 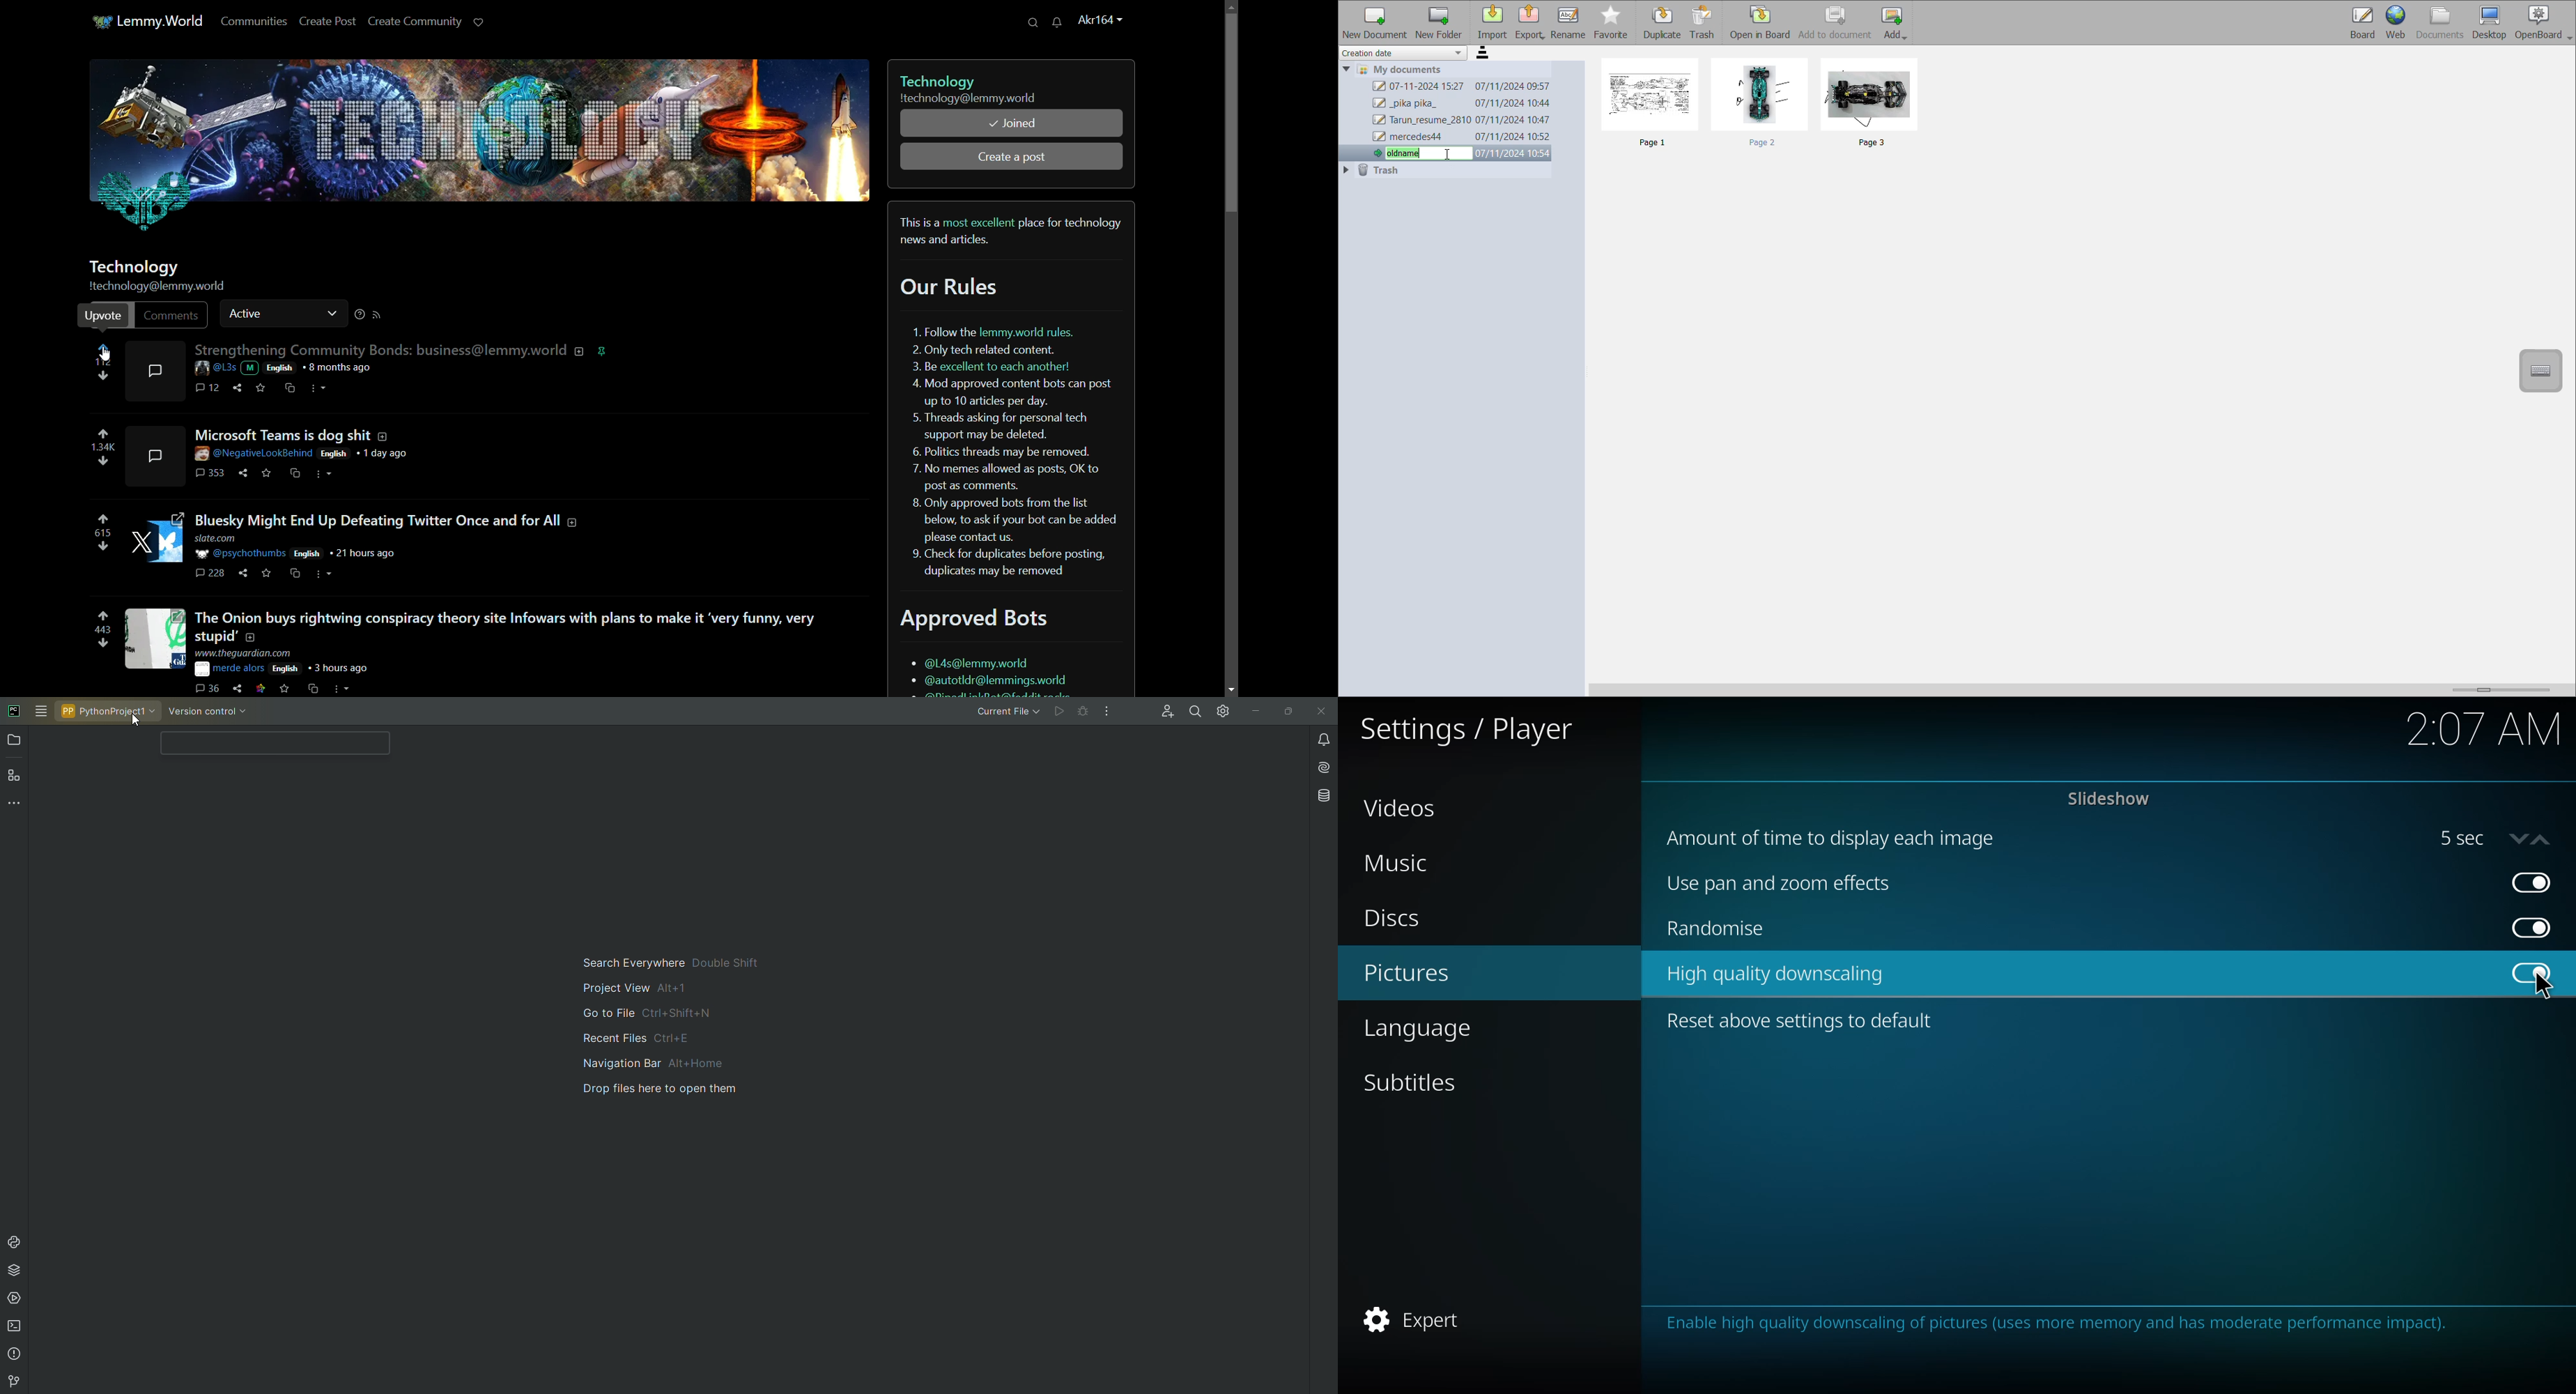 I want to click on duplicate, so click(x=1664, y=23).